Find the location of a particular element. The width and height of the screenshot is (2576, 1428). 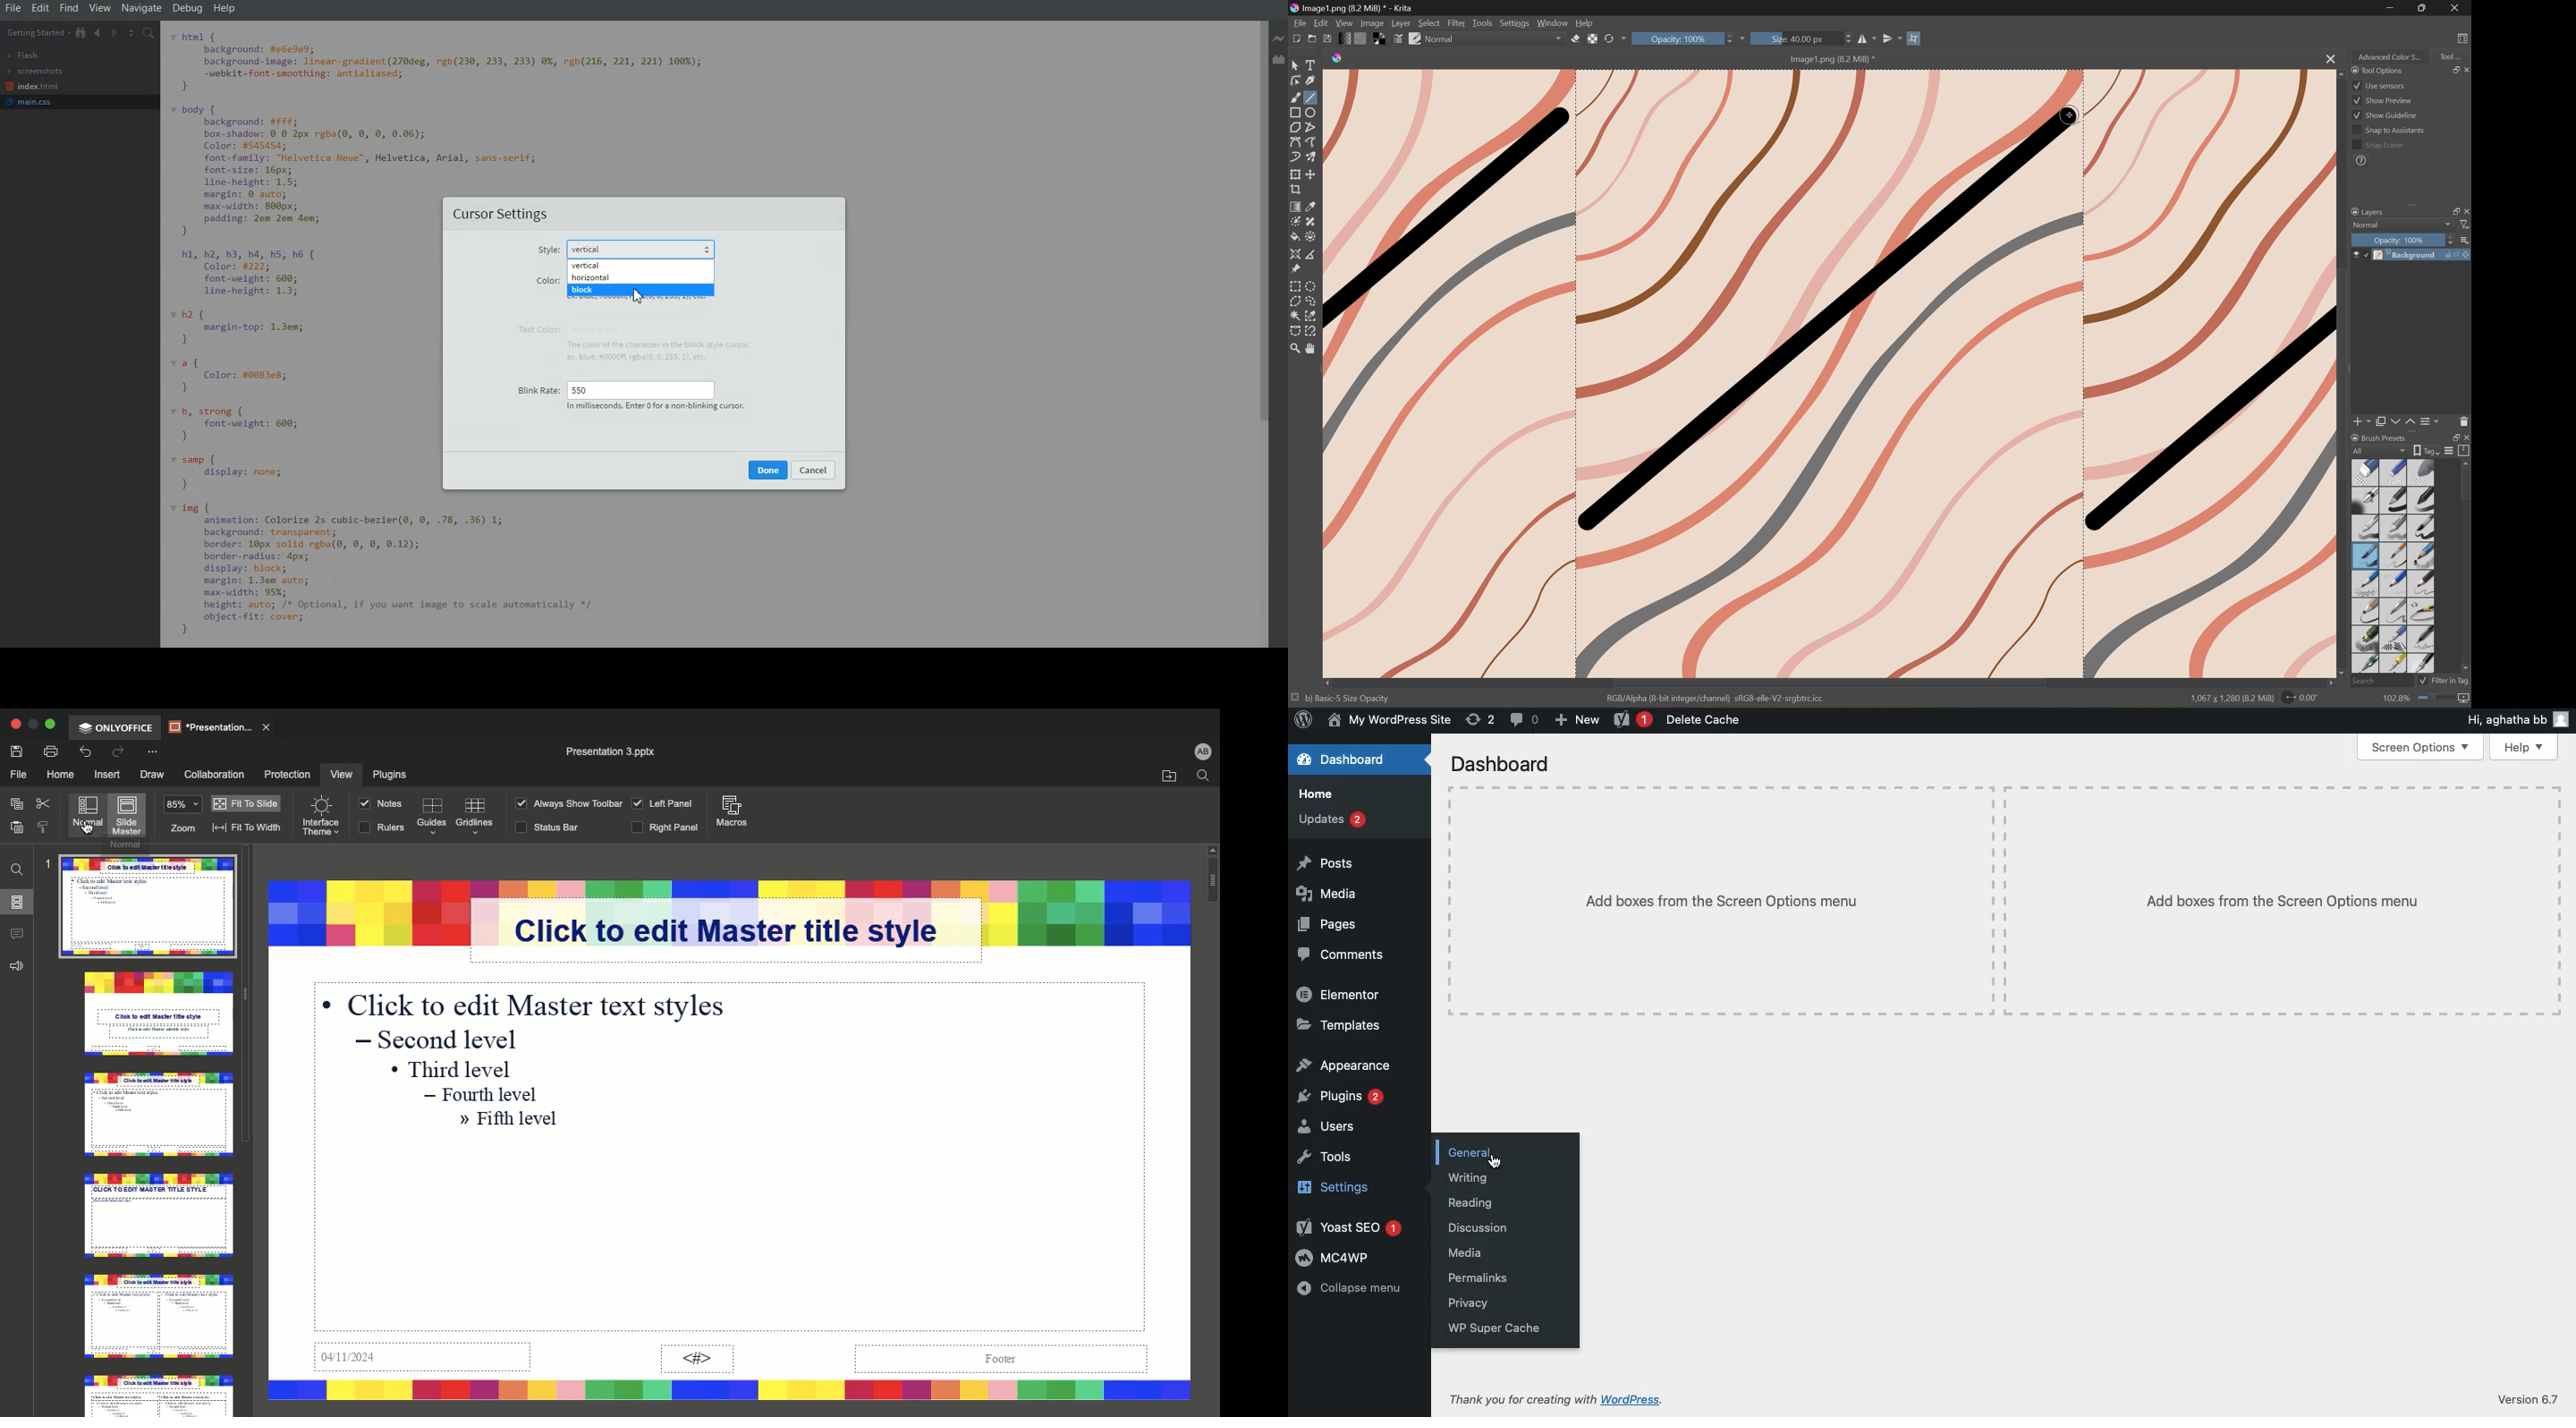

Slide master is located at coordinates (128, 817).